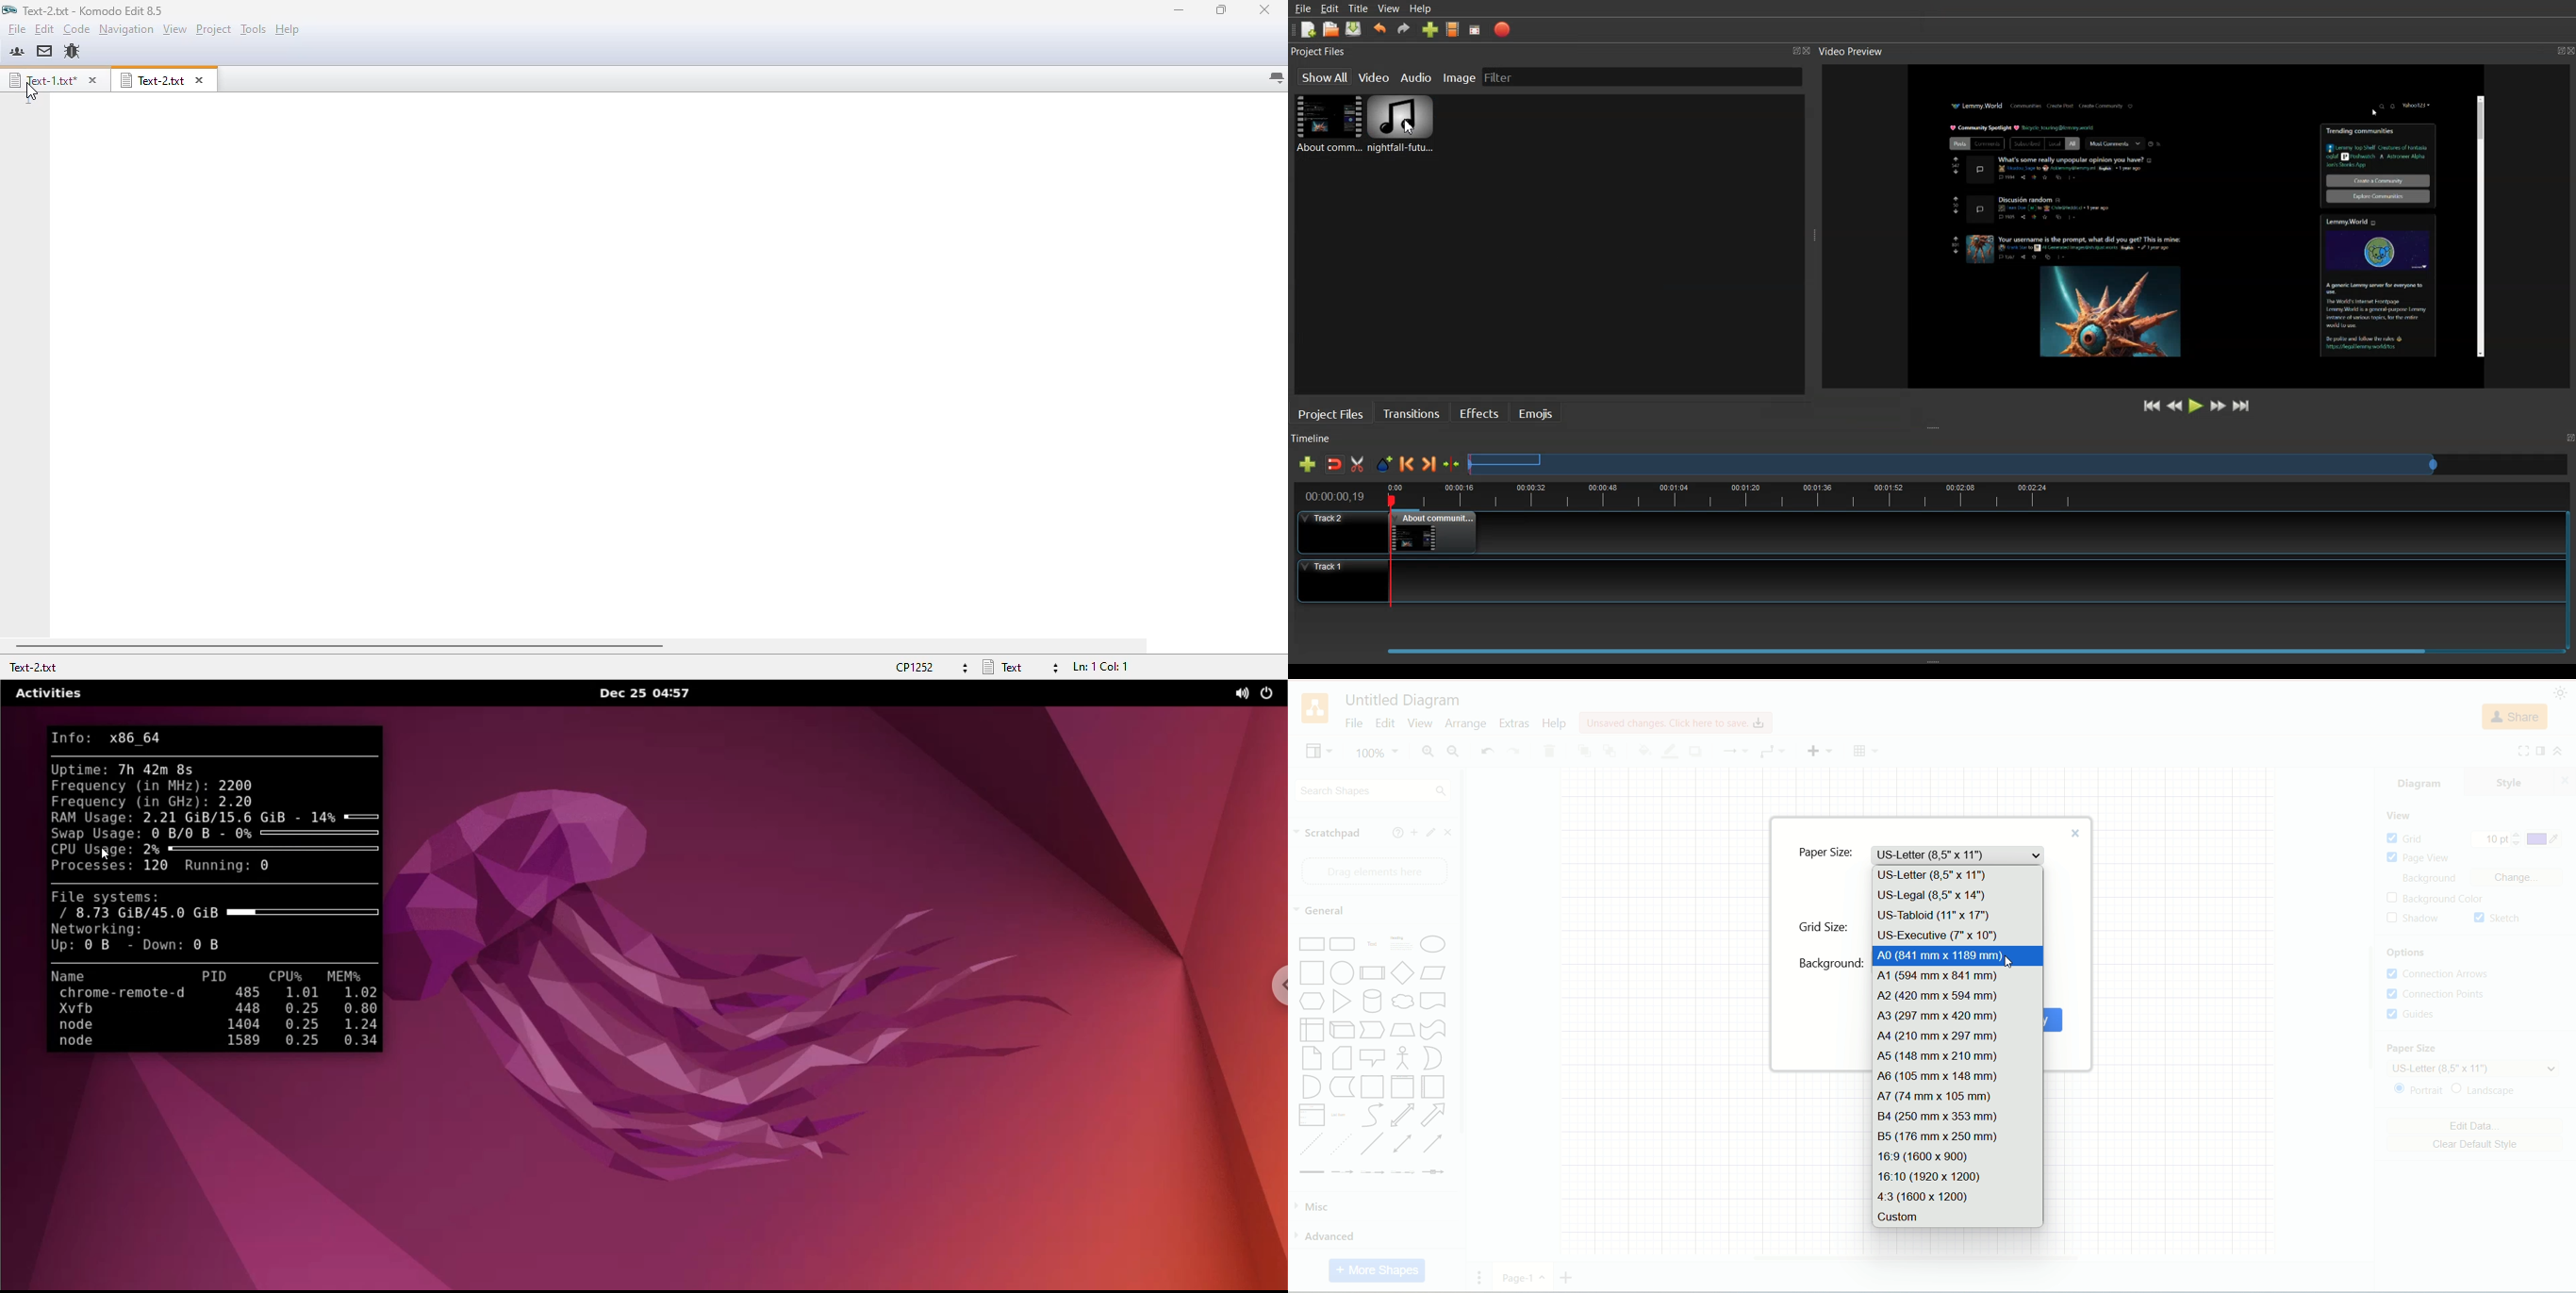 The width and height of the screenshot is (2576, 1316). What do you see at coordinates (1824, 927) in the screenshot?
I see `grid size` at bounding box center [1824, 927].